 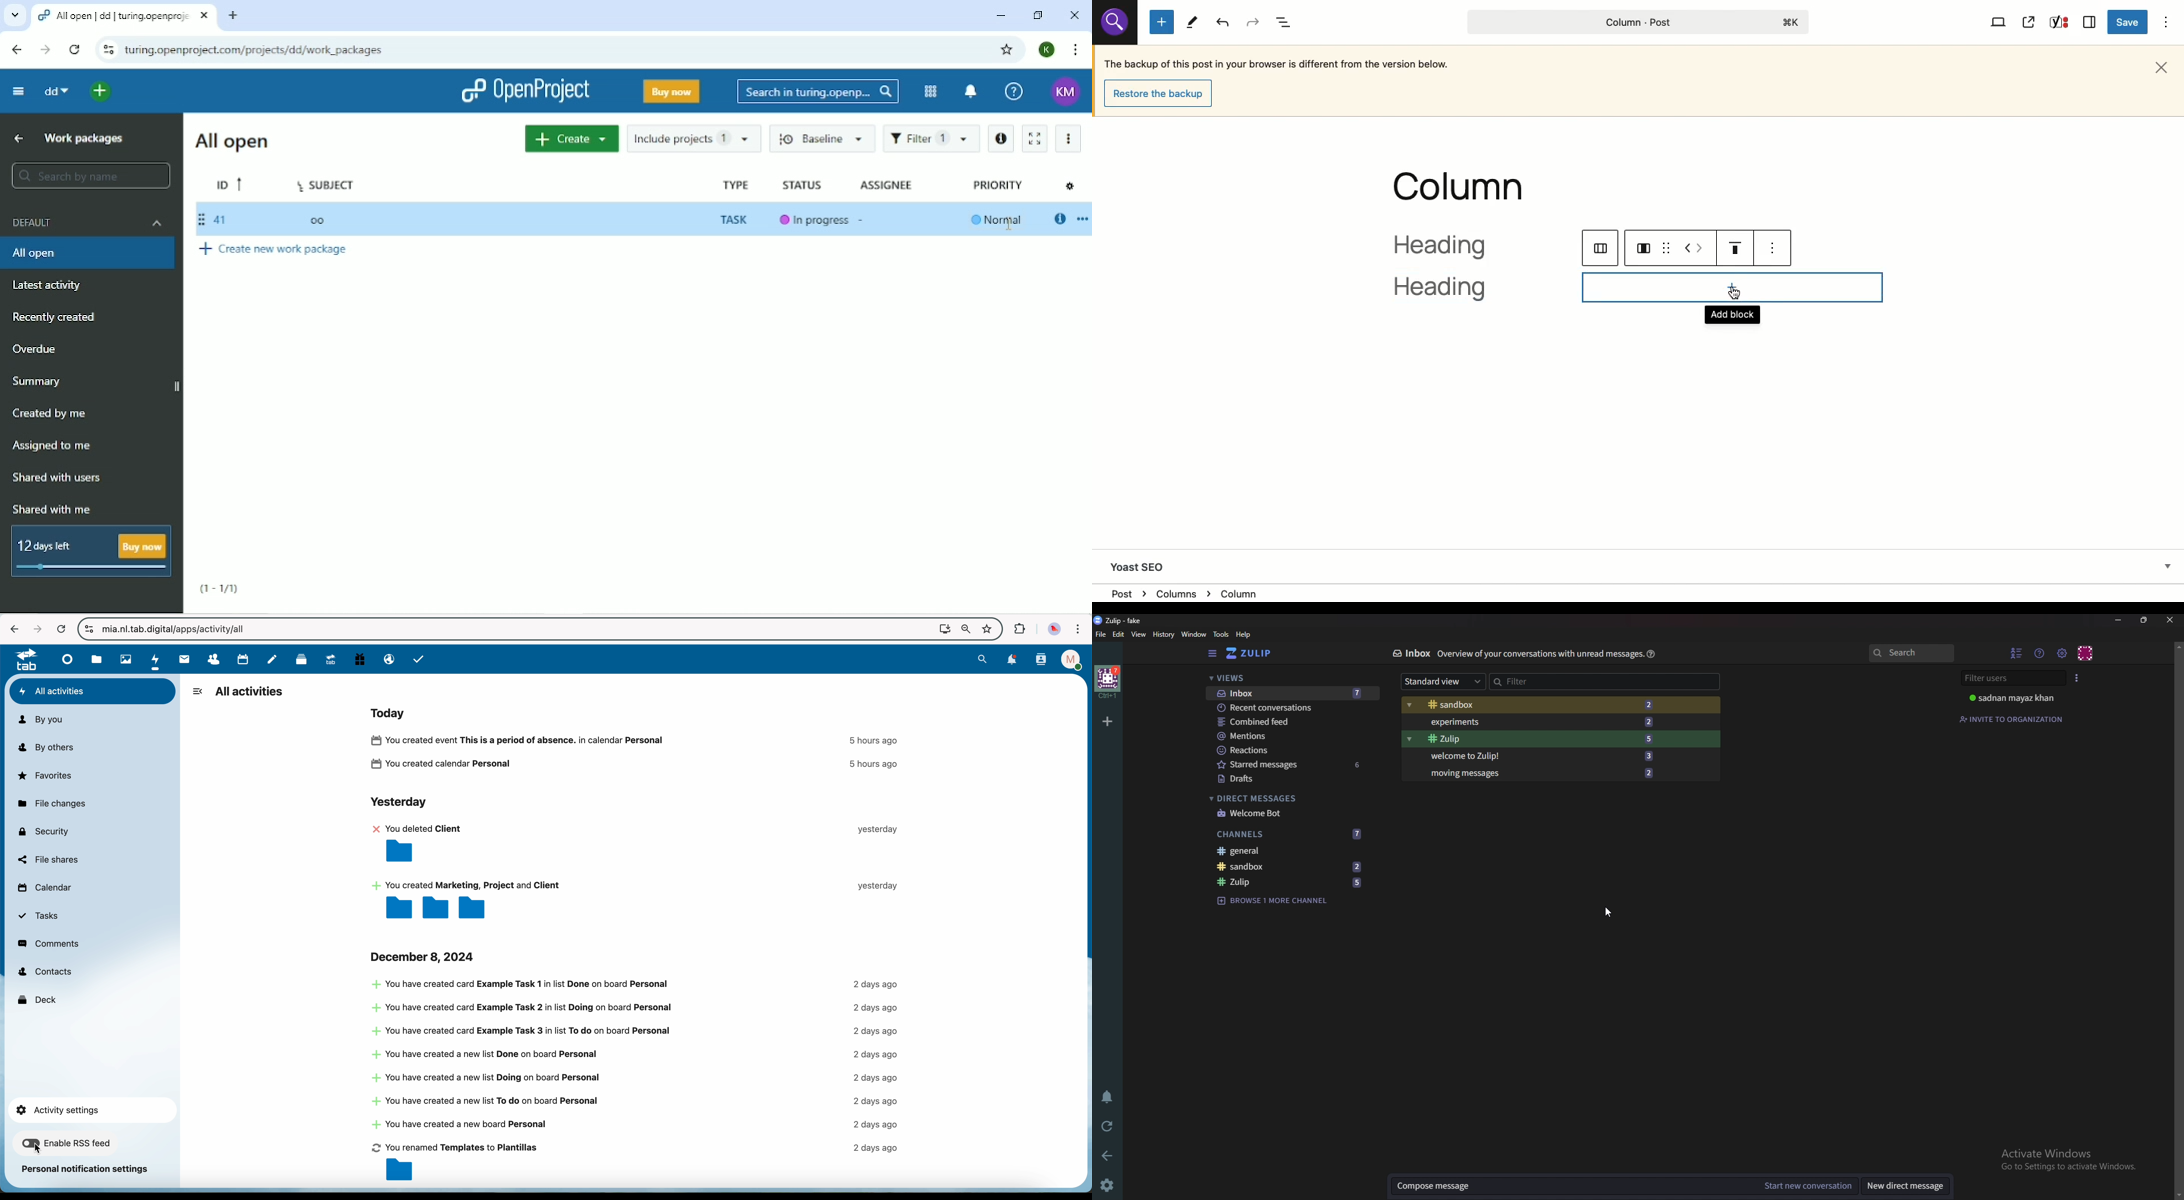 What do you see at coordinates (1537, 654) in the screenshot?
I see `Info` at bounding box center [1537, 654].